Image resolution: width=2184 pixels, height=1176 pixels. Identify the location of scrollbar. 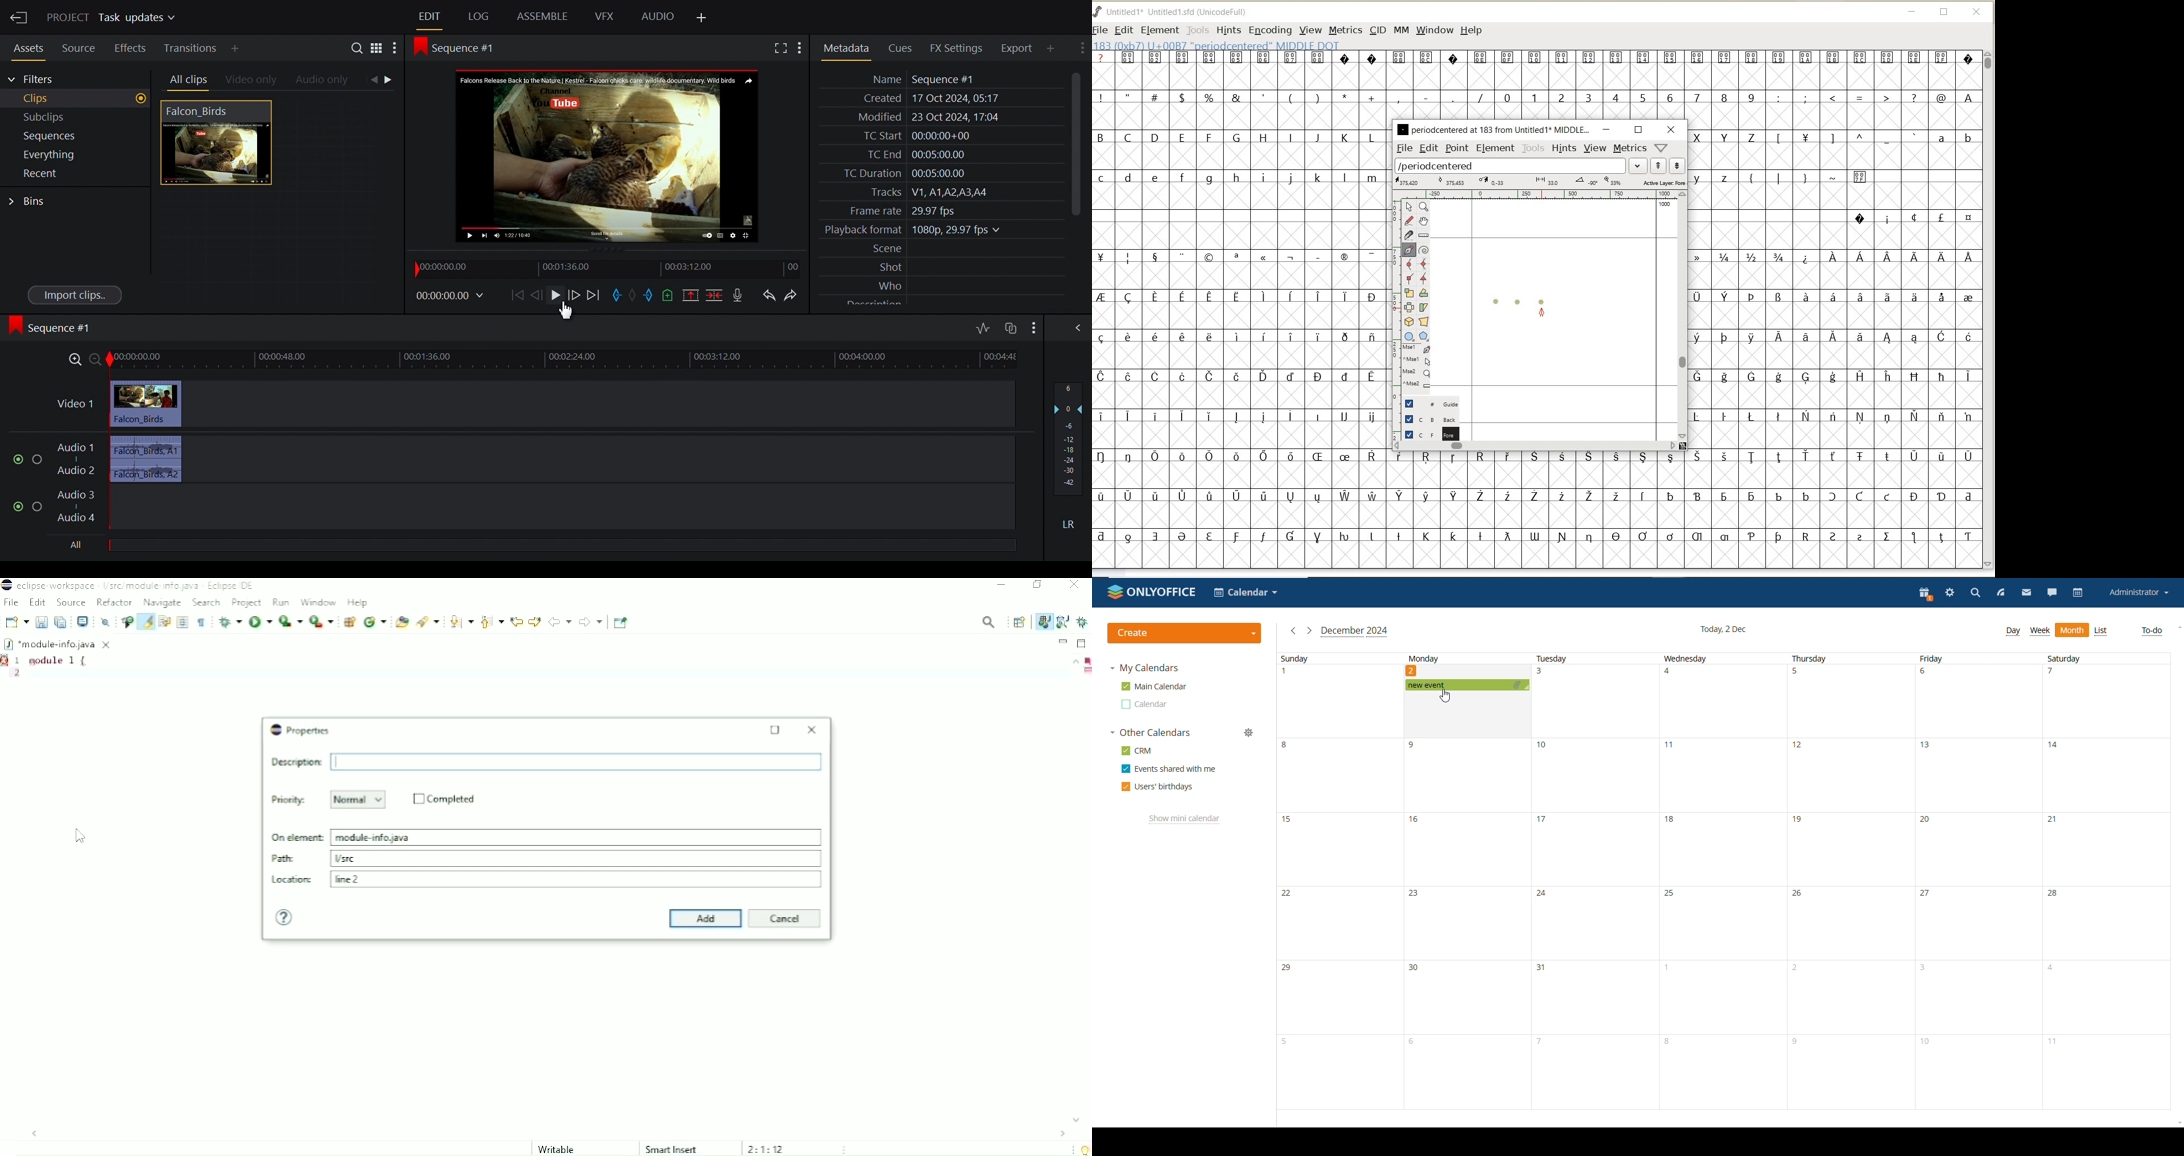
(1535, 446).